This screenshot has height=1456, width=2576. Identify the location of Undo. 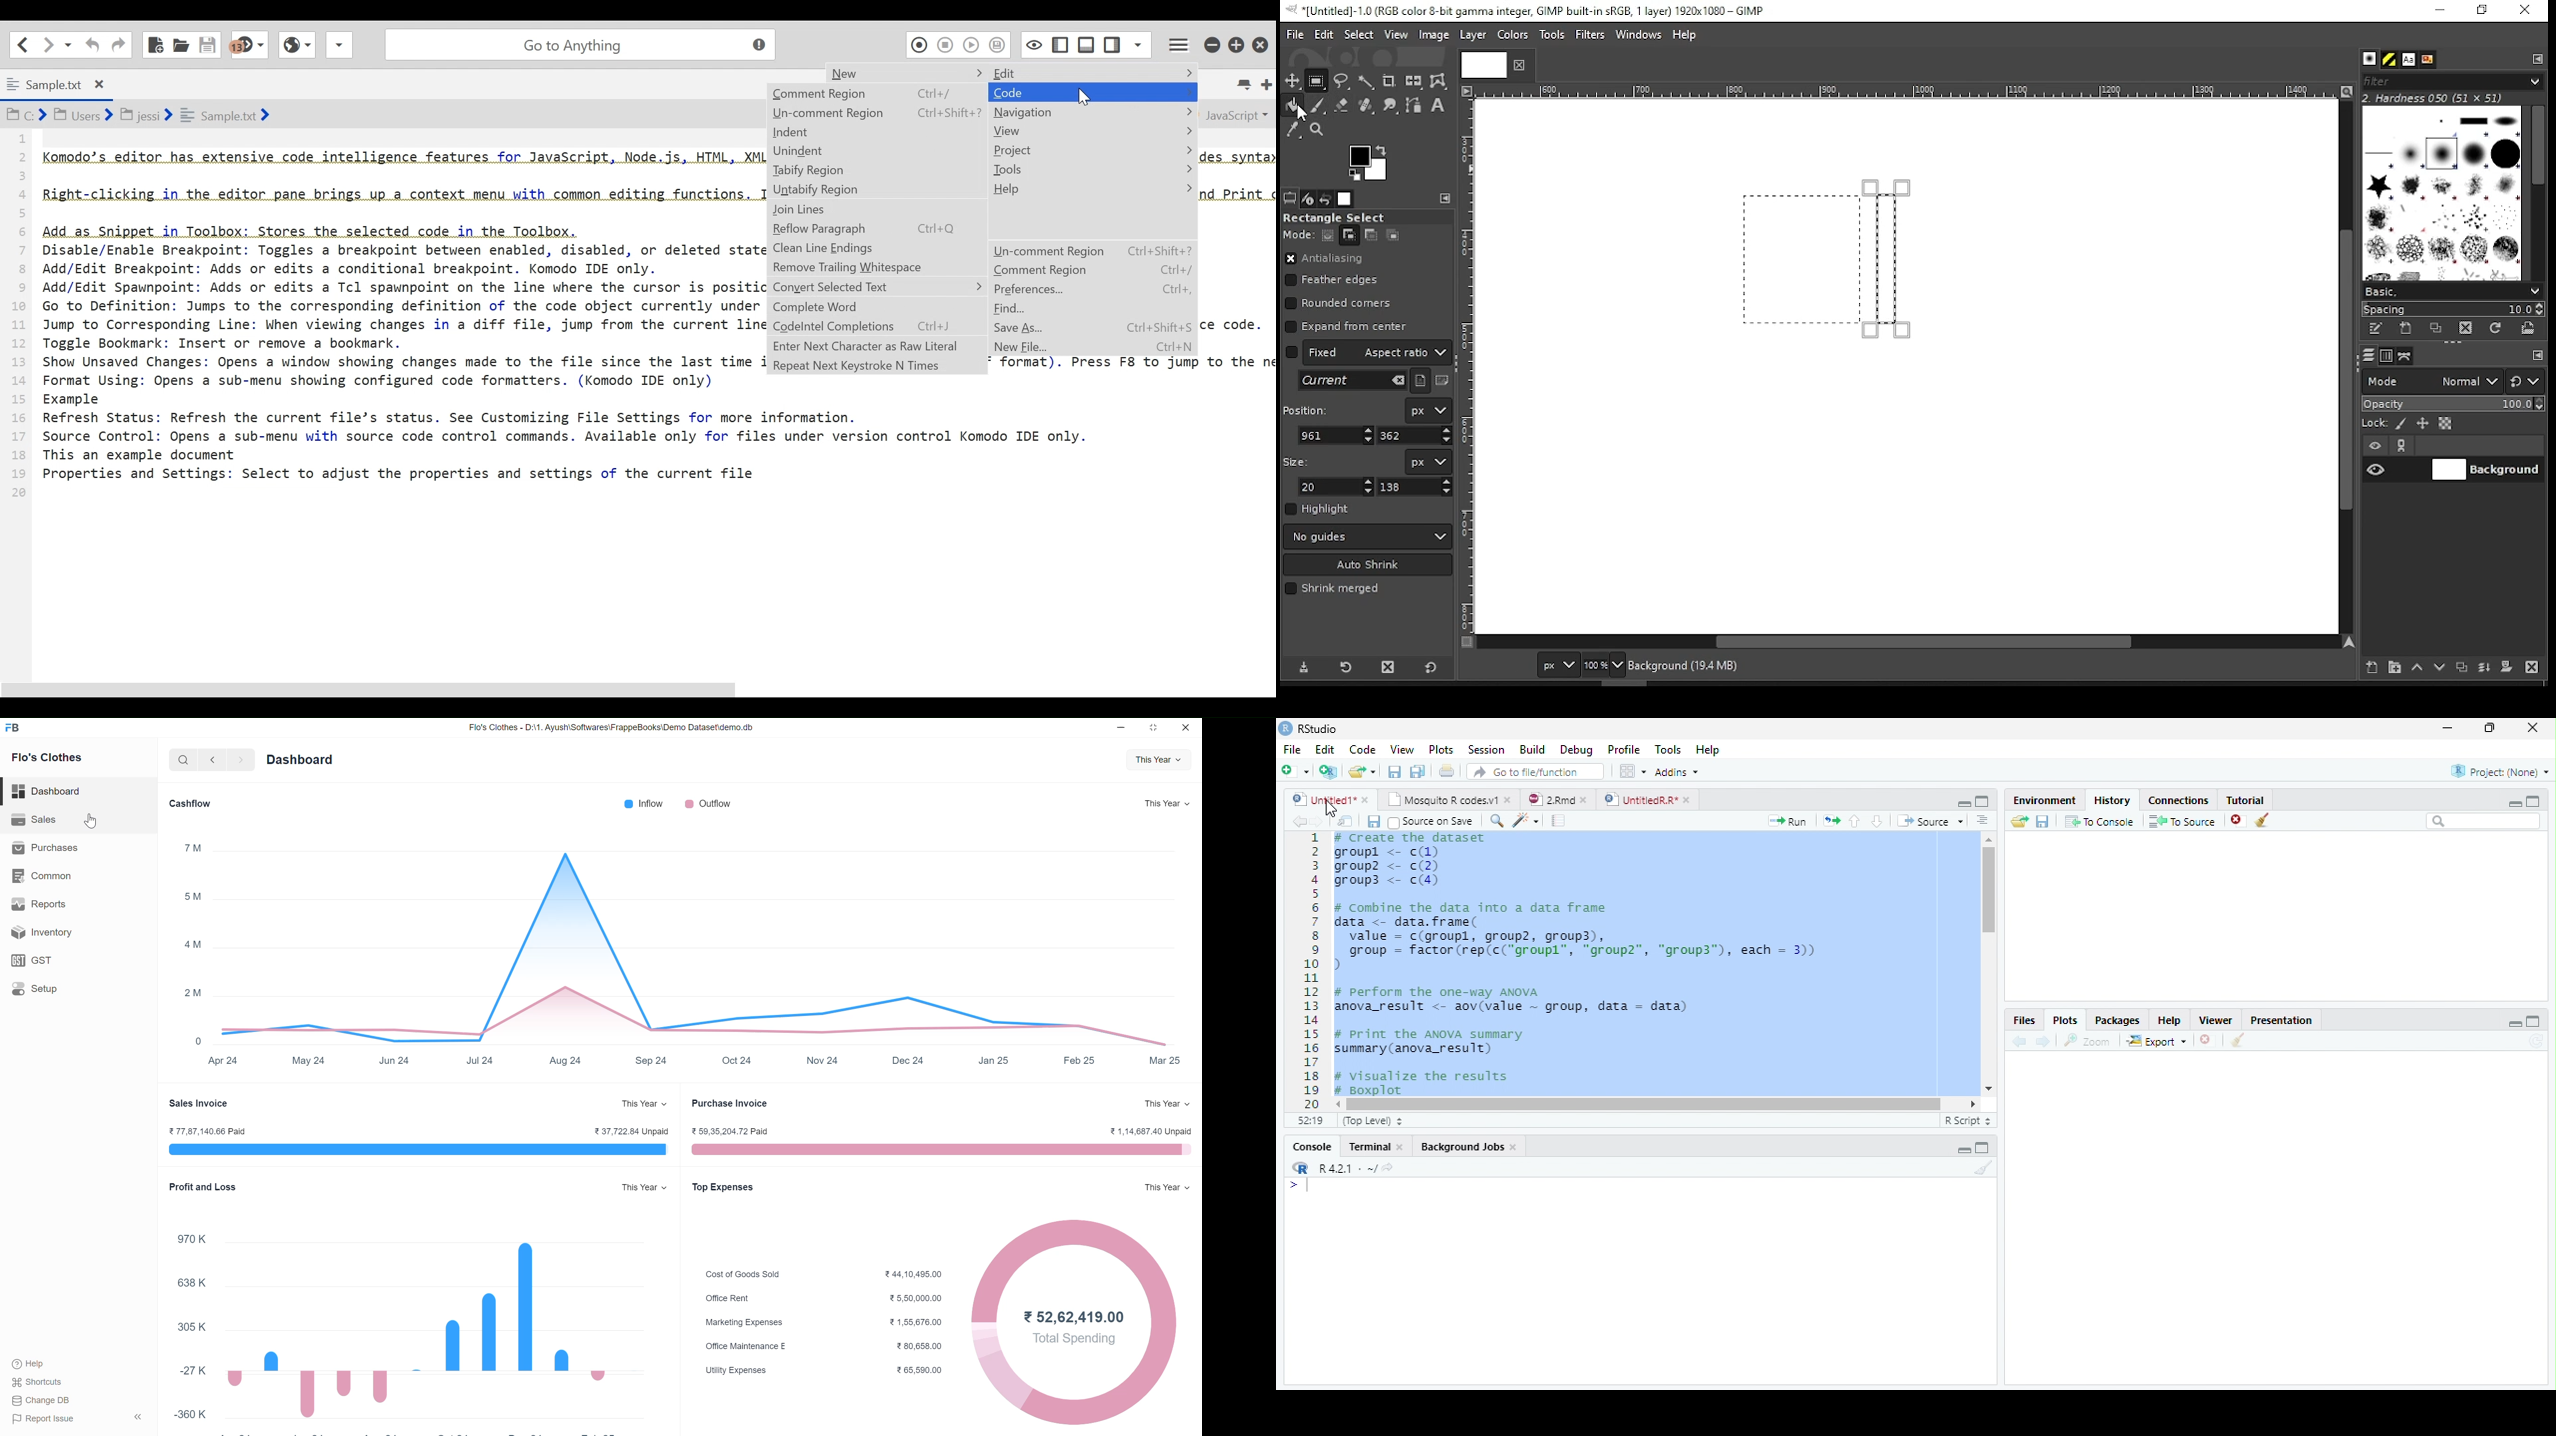
(91, 45).